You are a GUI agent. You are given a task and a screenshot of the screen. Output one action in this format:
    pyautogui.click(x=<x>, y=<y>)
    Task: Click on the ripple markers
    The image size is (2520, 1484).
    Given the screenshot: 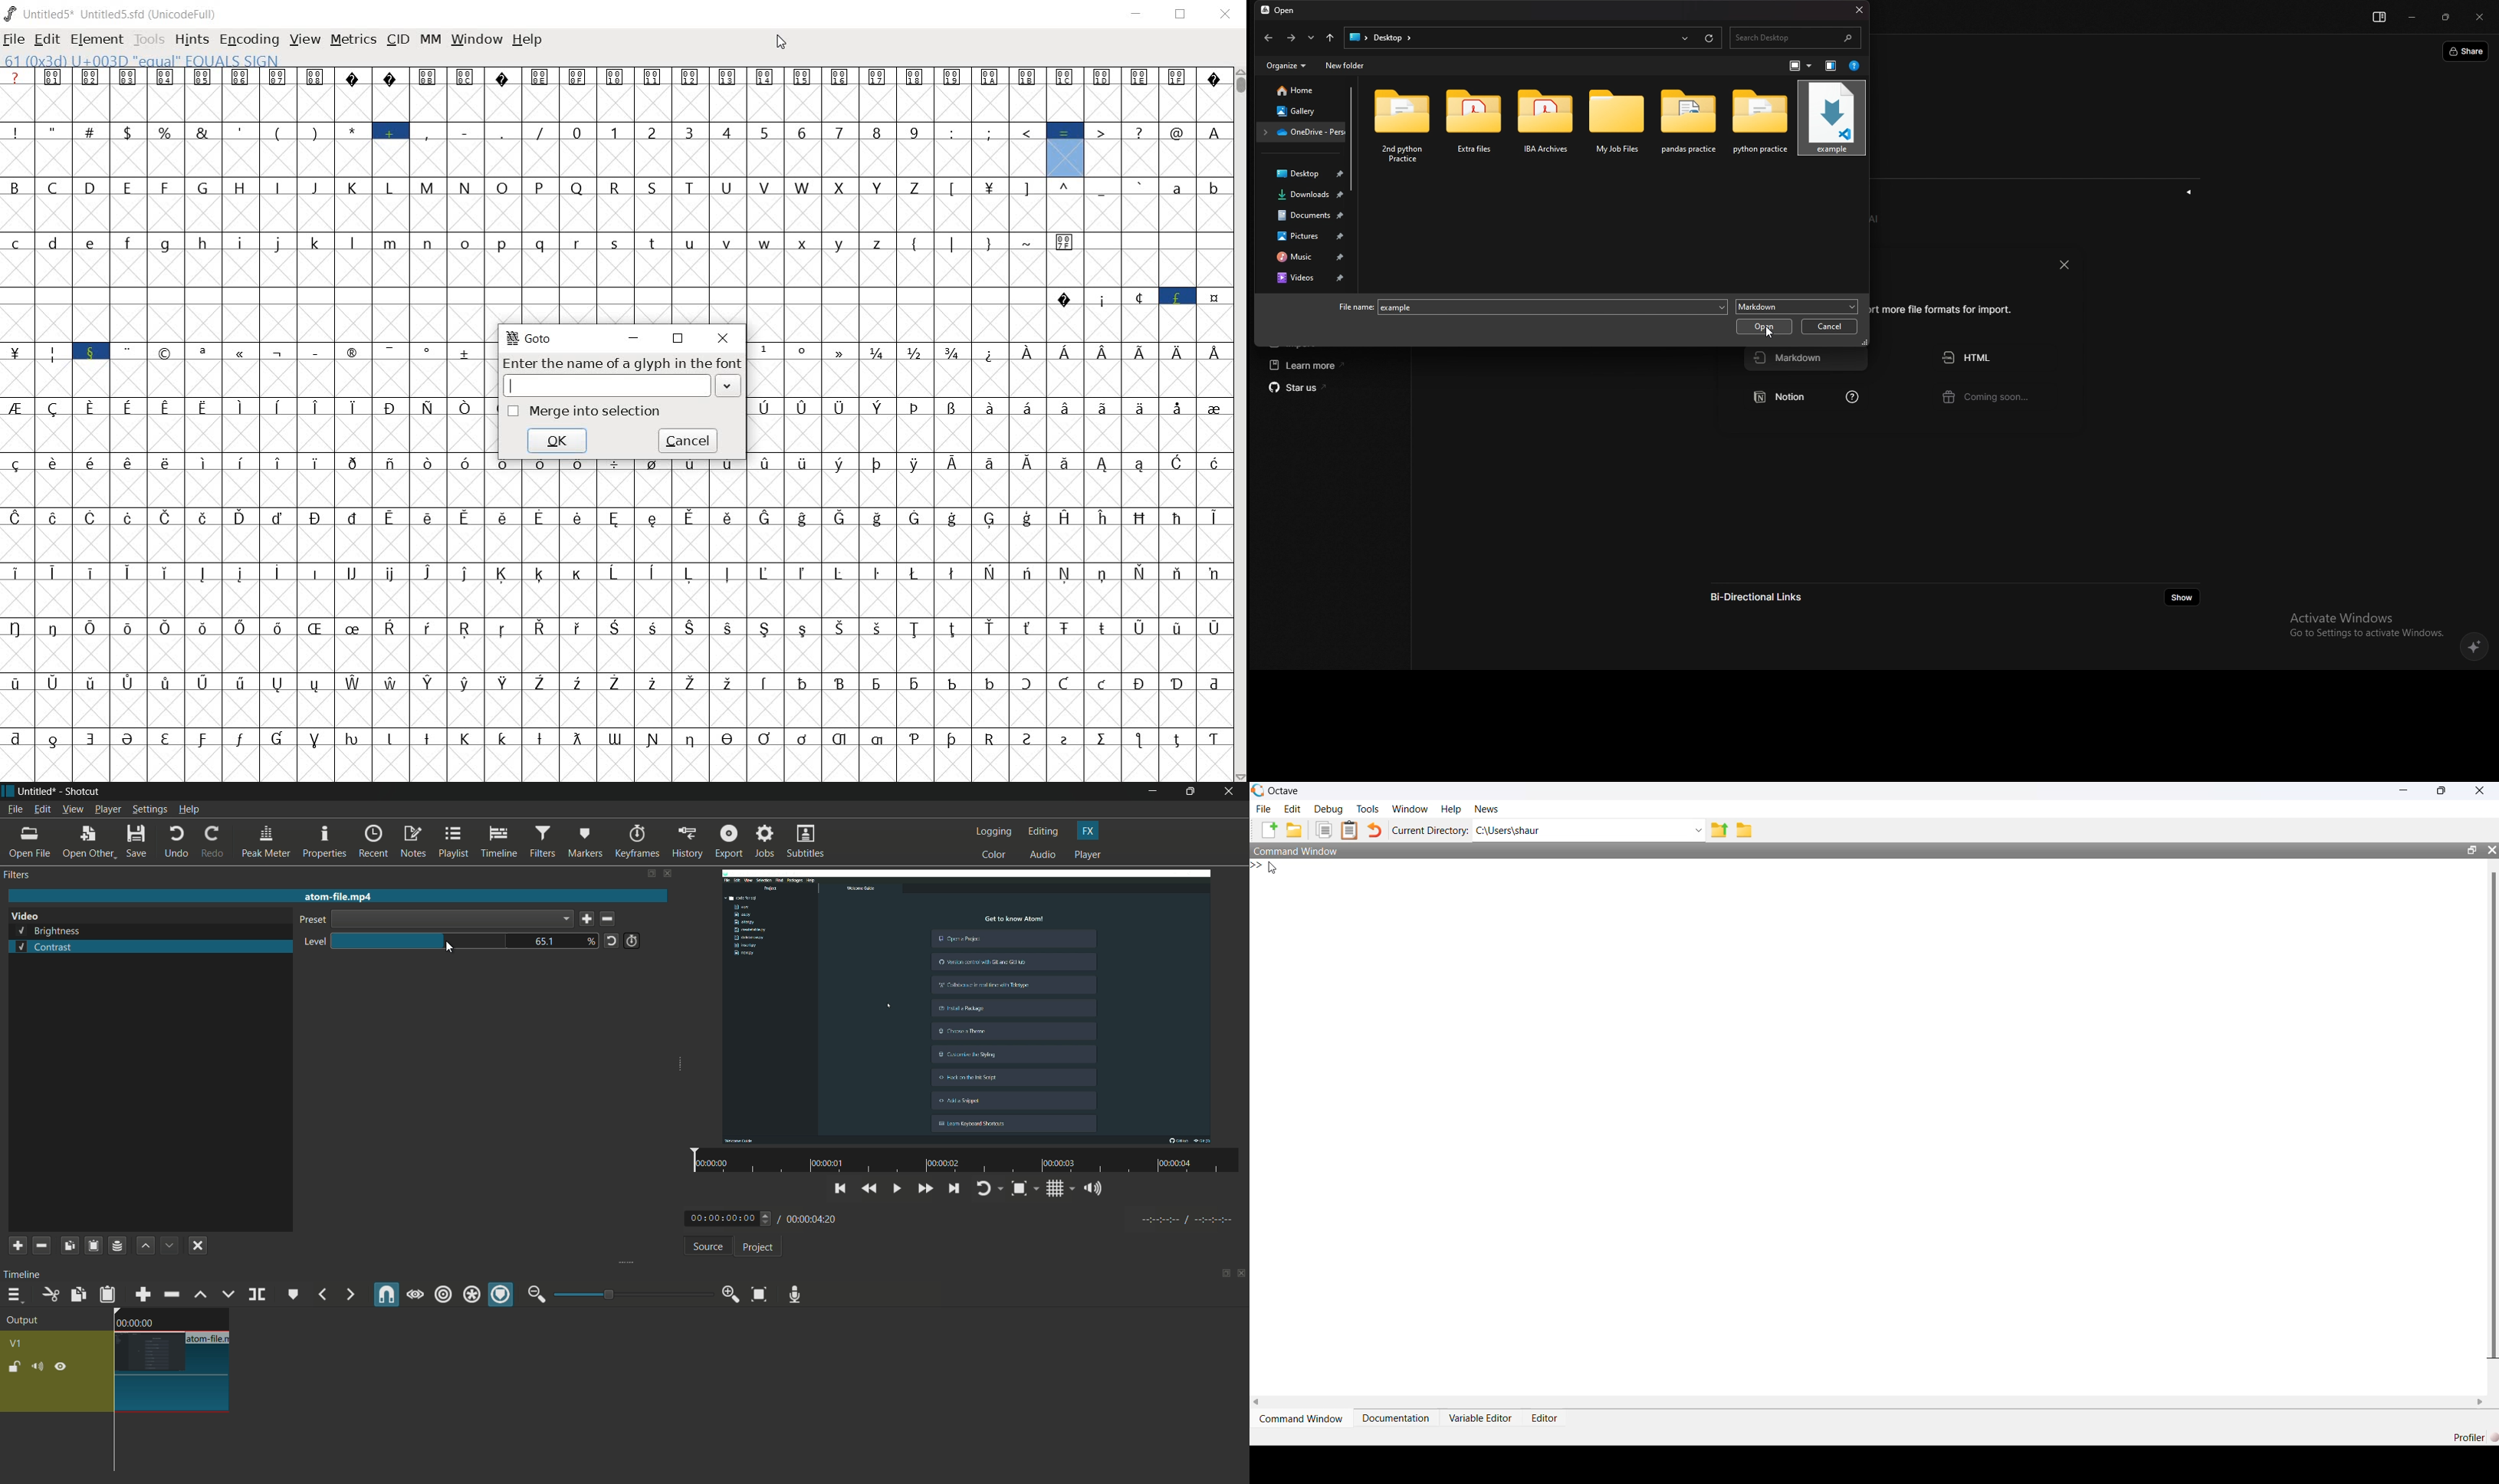 What is the action you would take?
    pyautogui.click(x=502, y=1296)
    